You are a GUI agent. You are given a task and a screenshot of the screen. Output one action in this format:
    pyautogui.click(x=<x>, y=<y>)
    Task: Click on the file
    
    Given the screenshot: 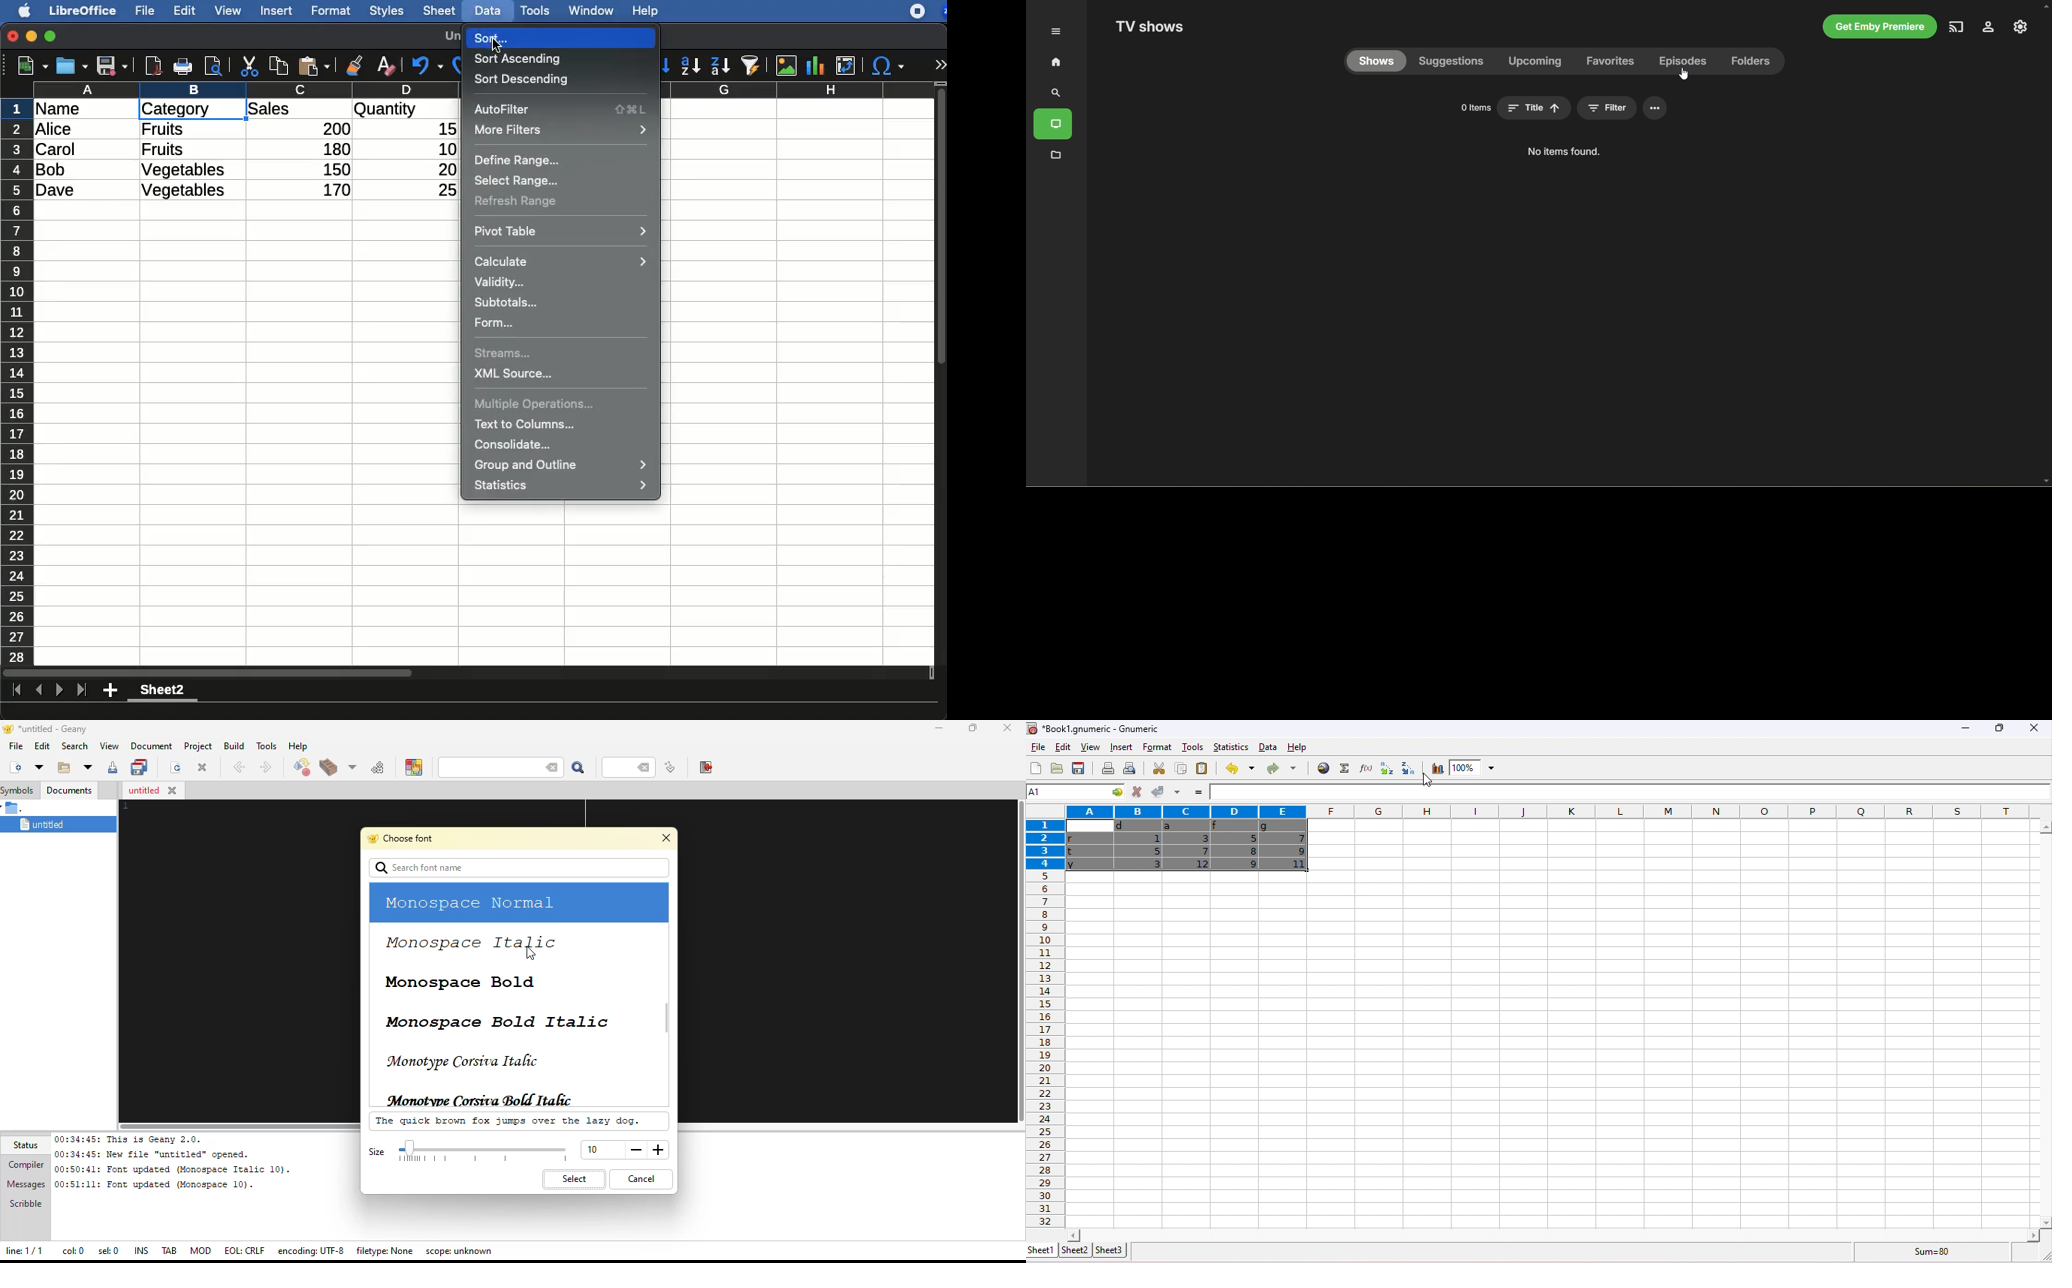 What is the action you would take?
    pyautogui.click(x=1037, y=747)
    